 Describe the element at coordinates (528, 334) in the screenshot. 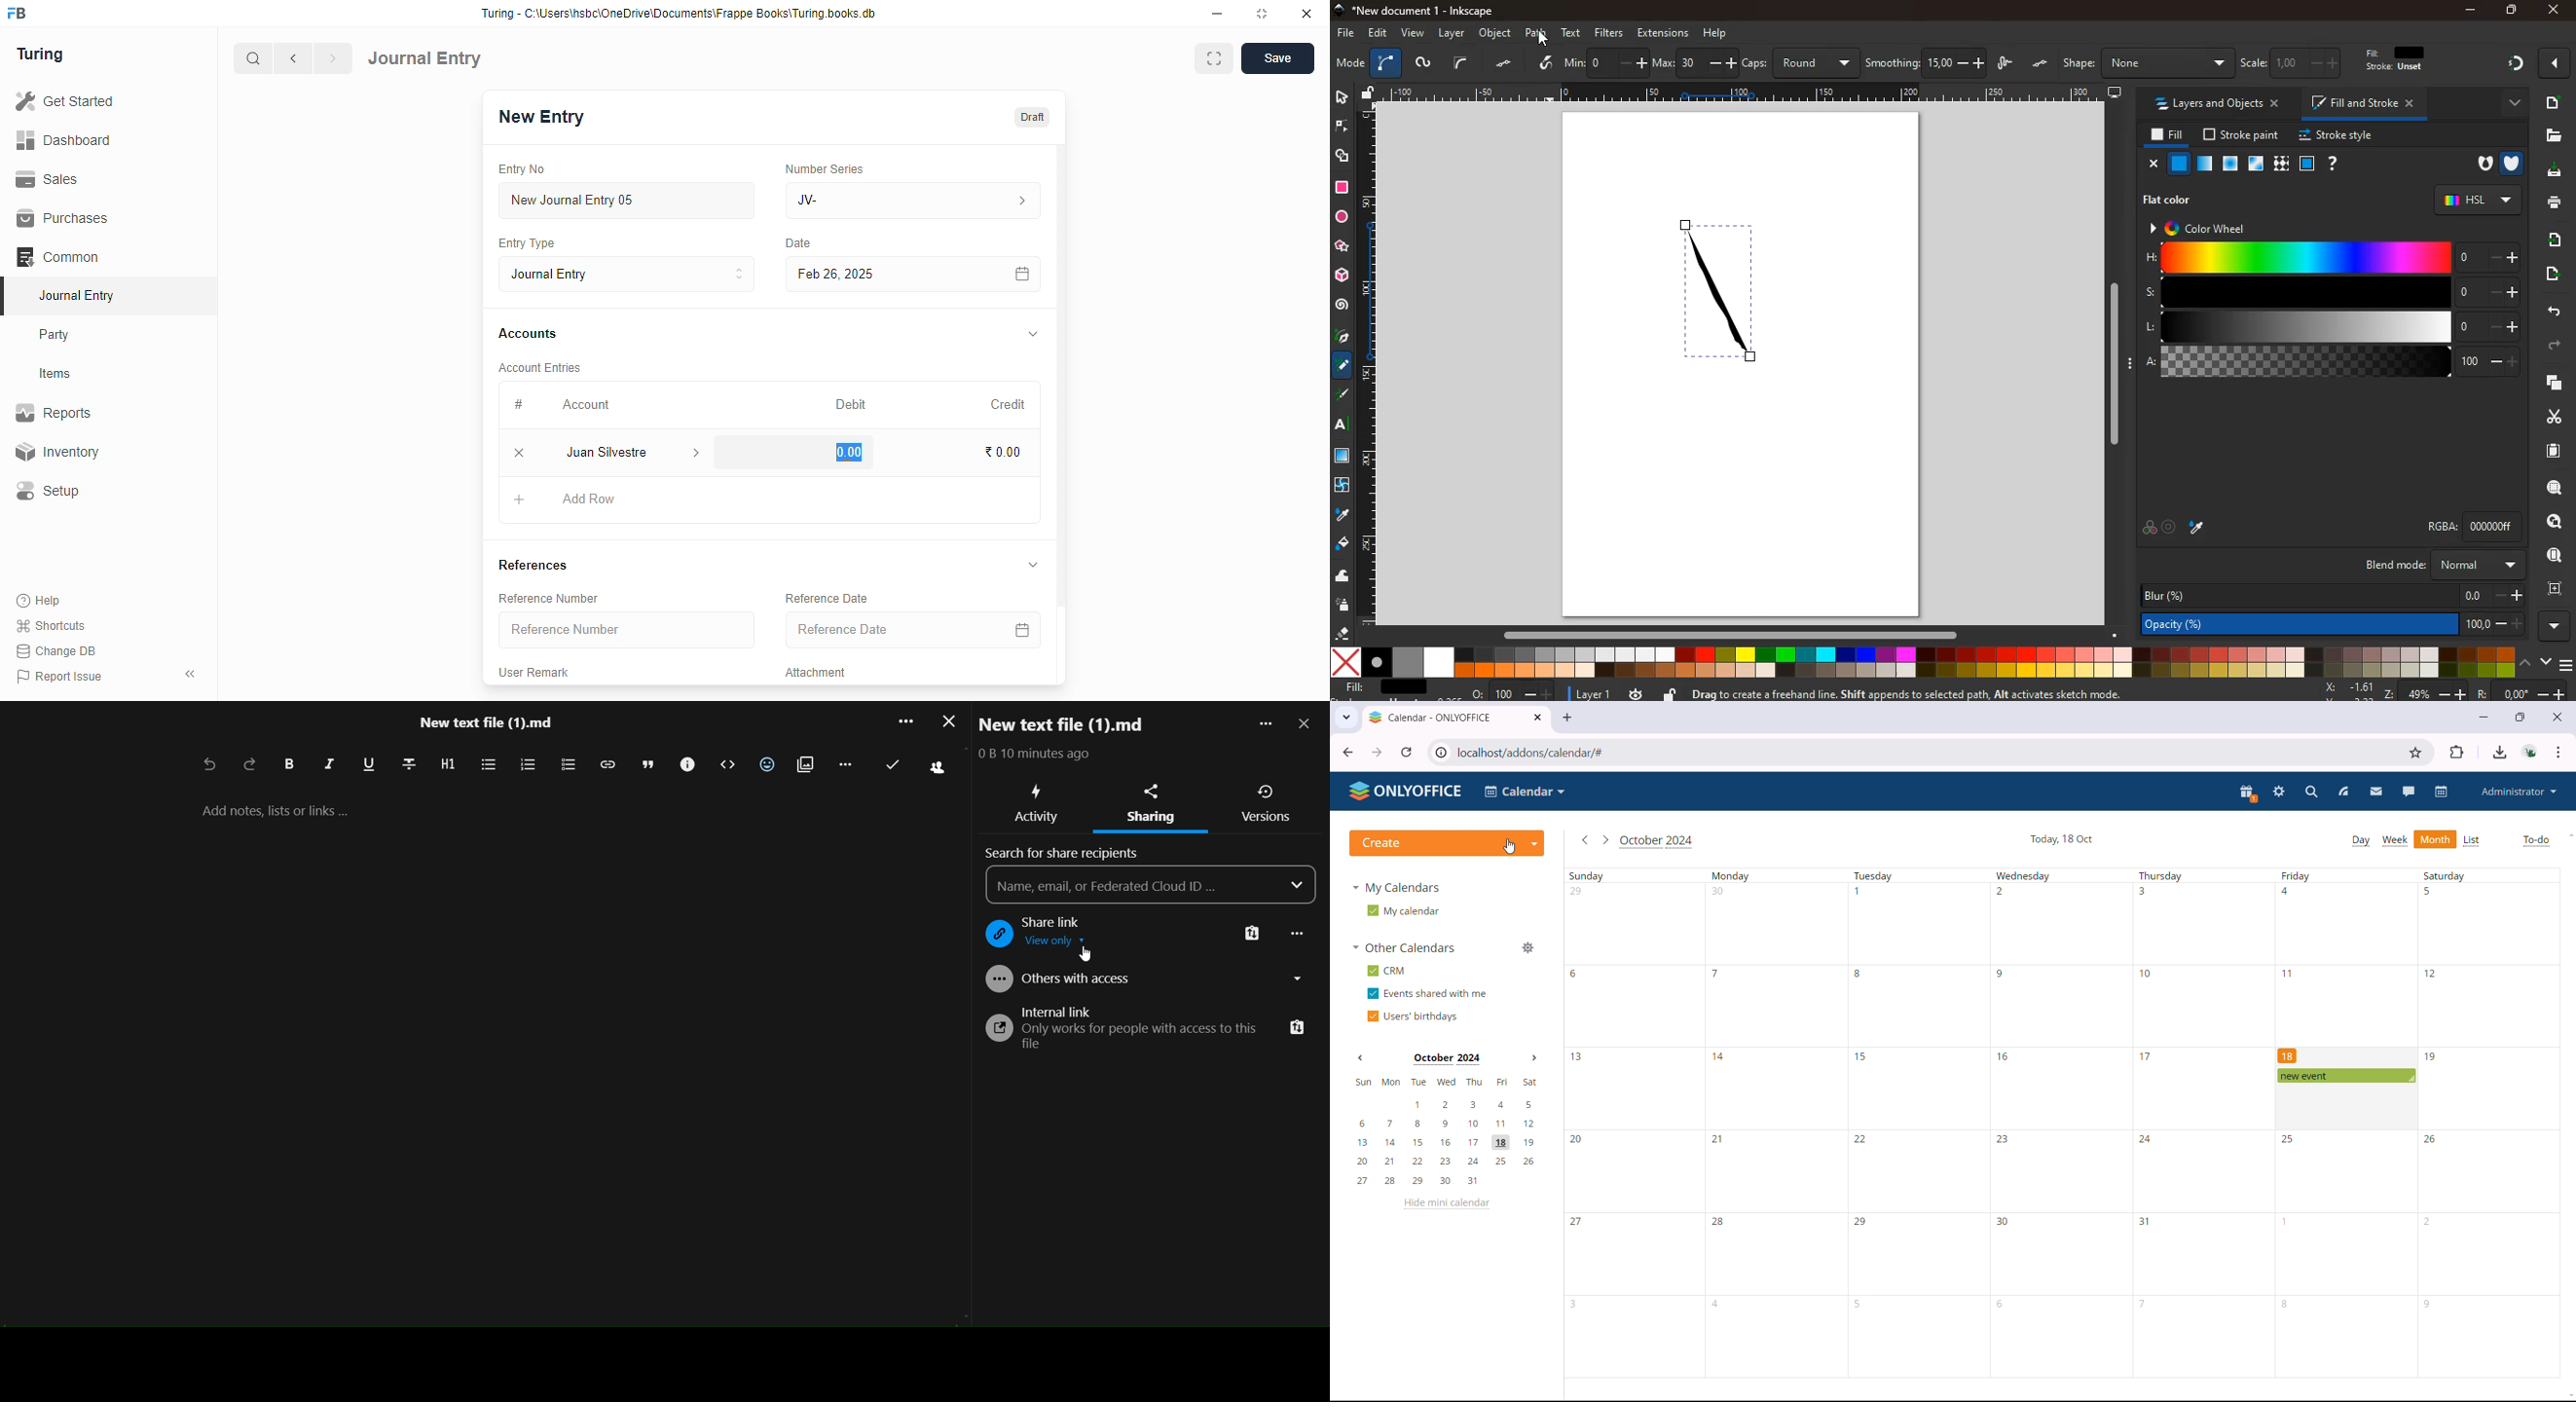

I see `accounts` at that location.